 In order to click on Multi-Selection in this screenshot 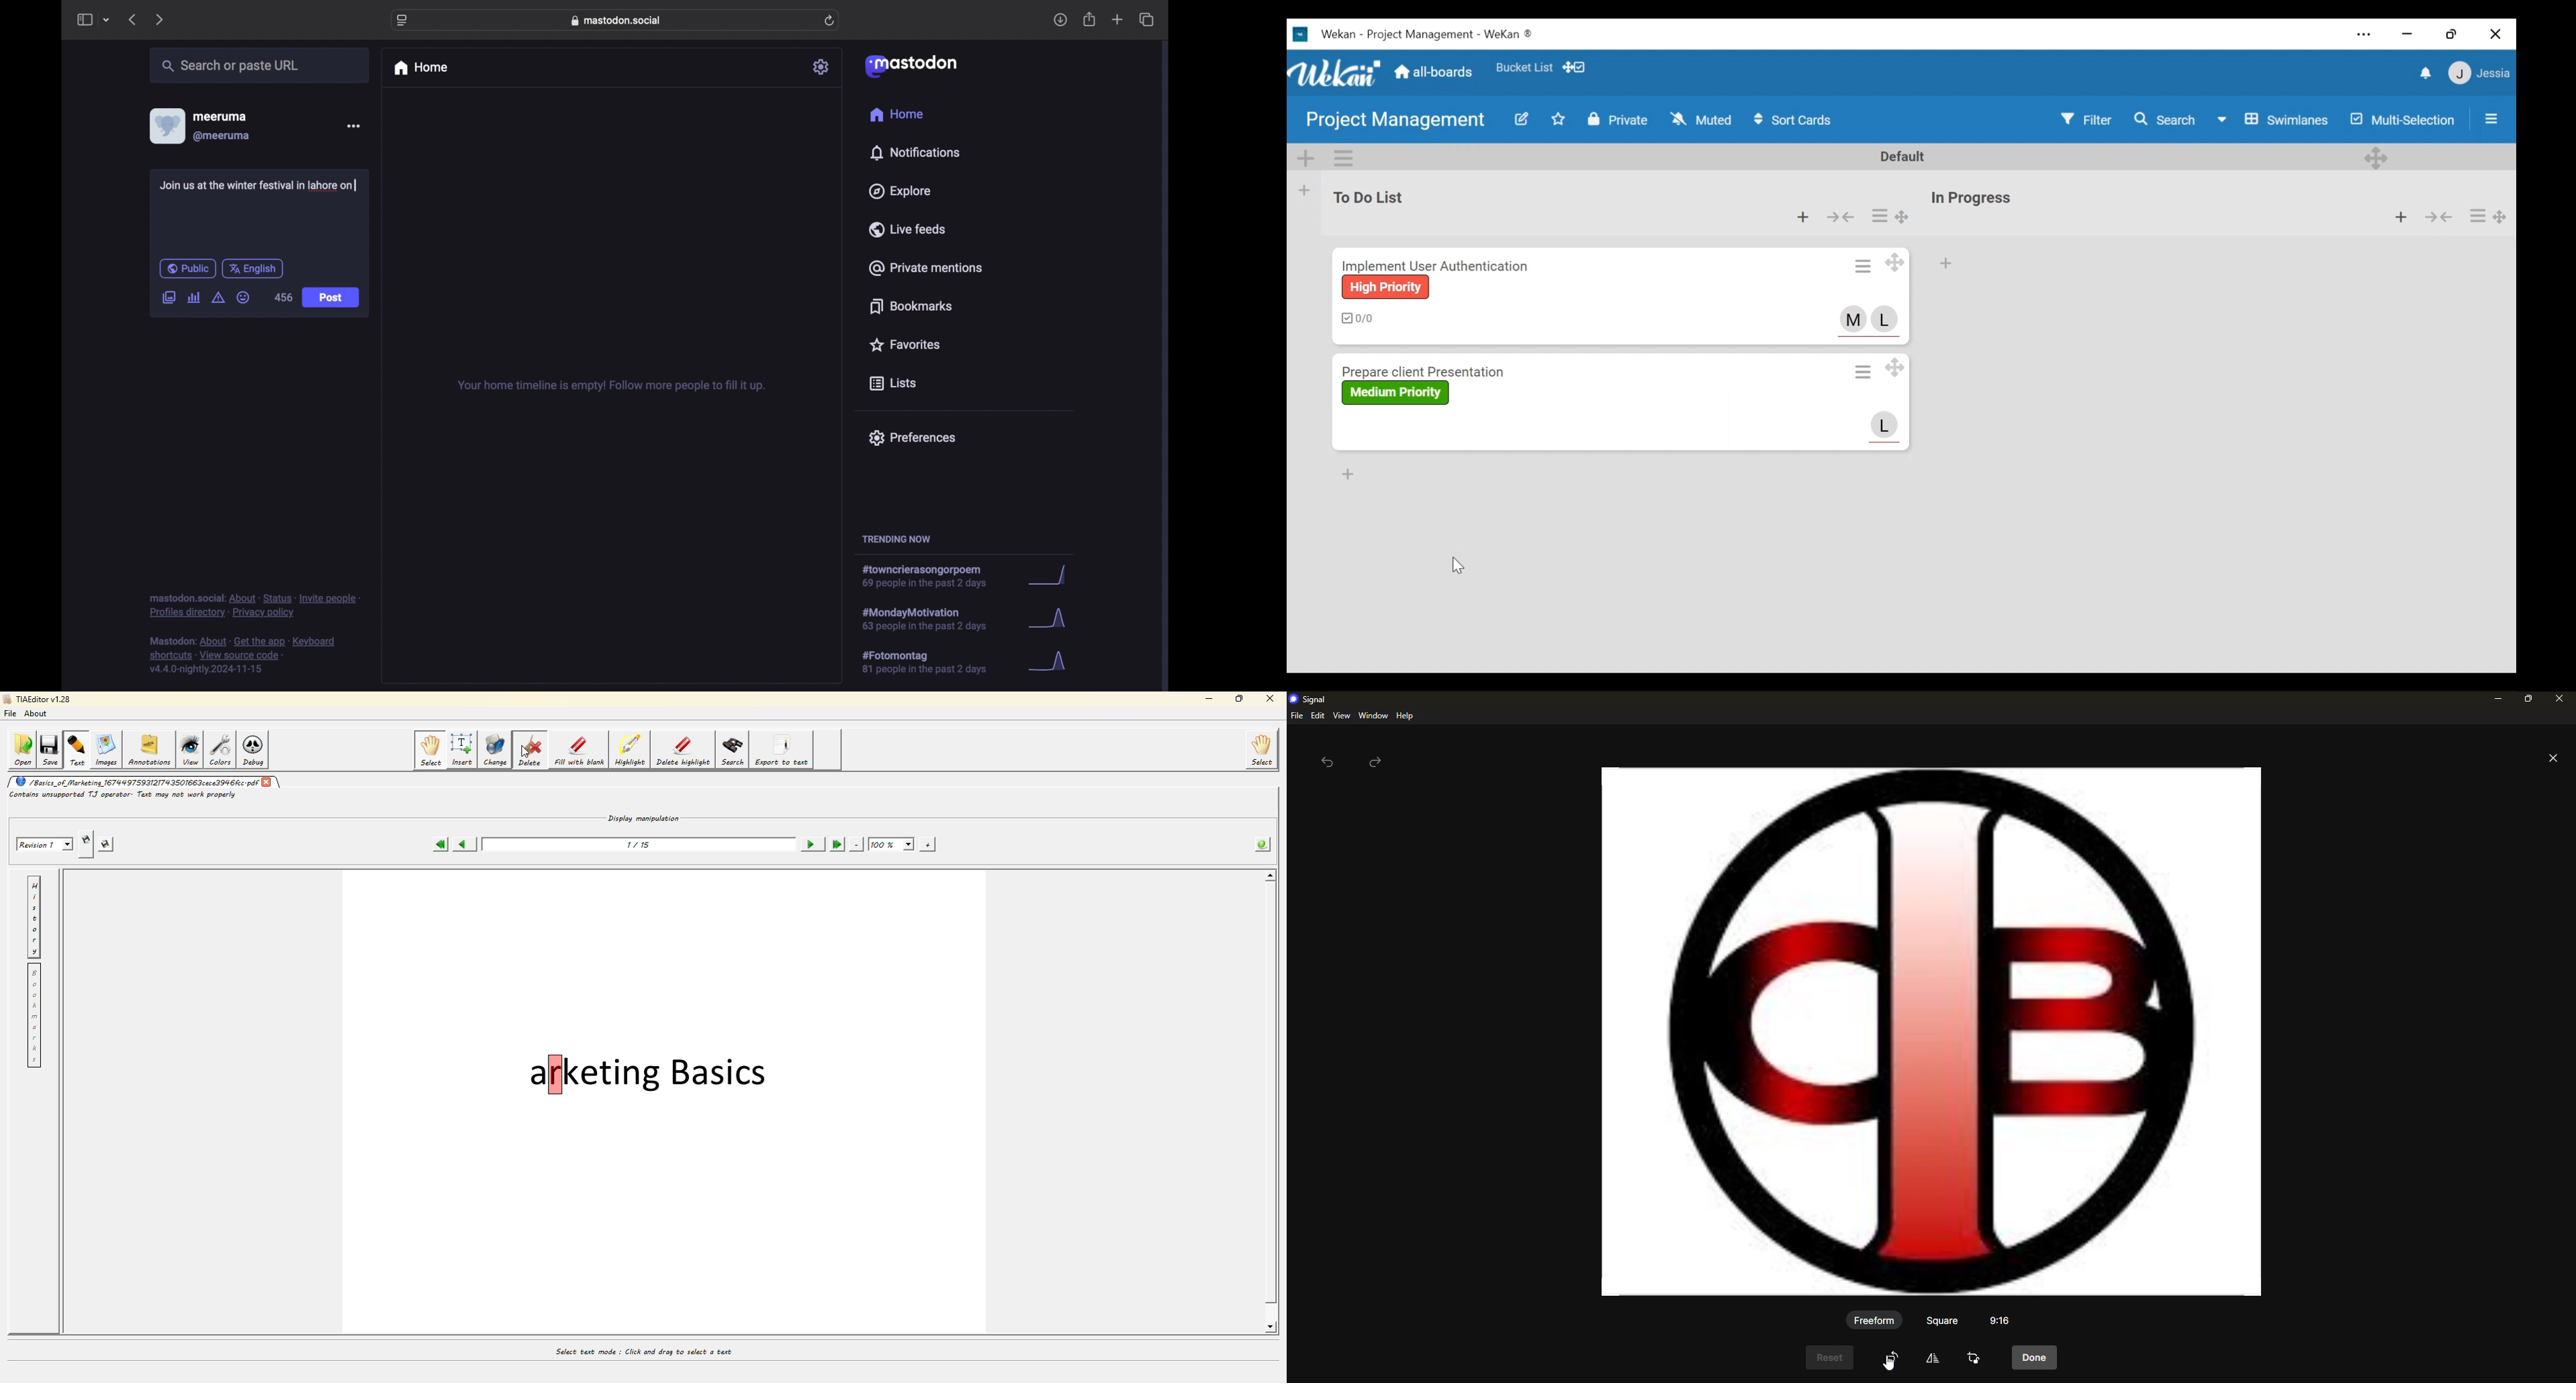, I will do `click(2406, 120)`.